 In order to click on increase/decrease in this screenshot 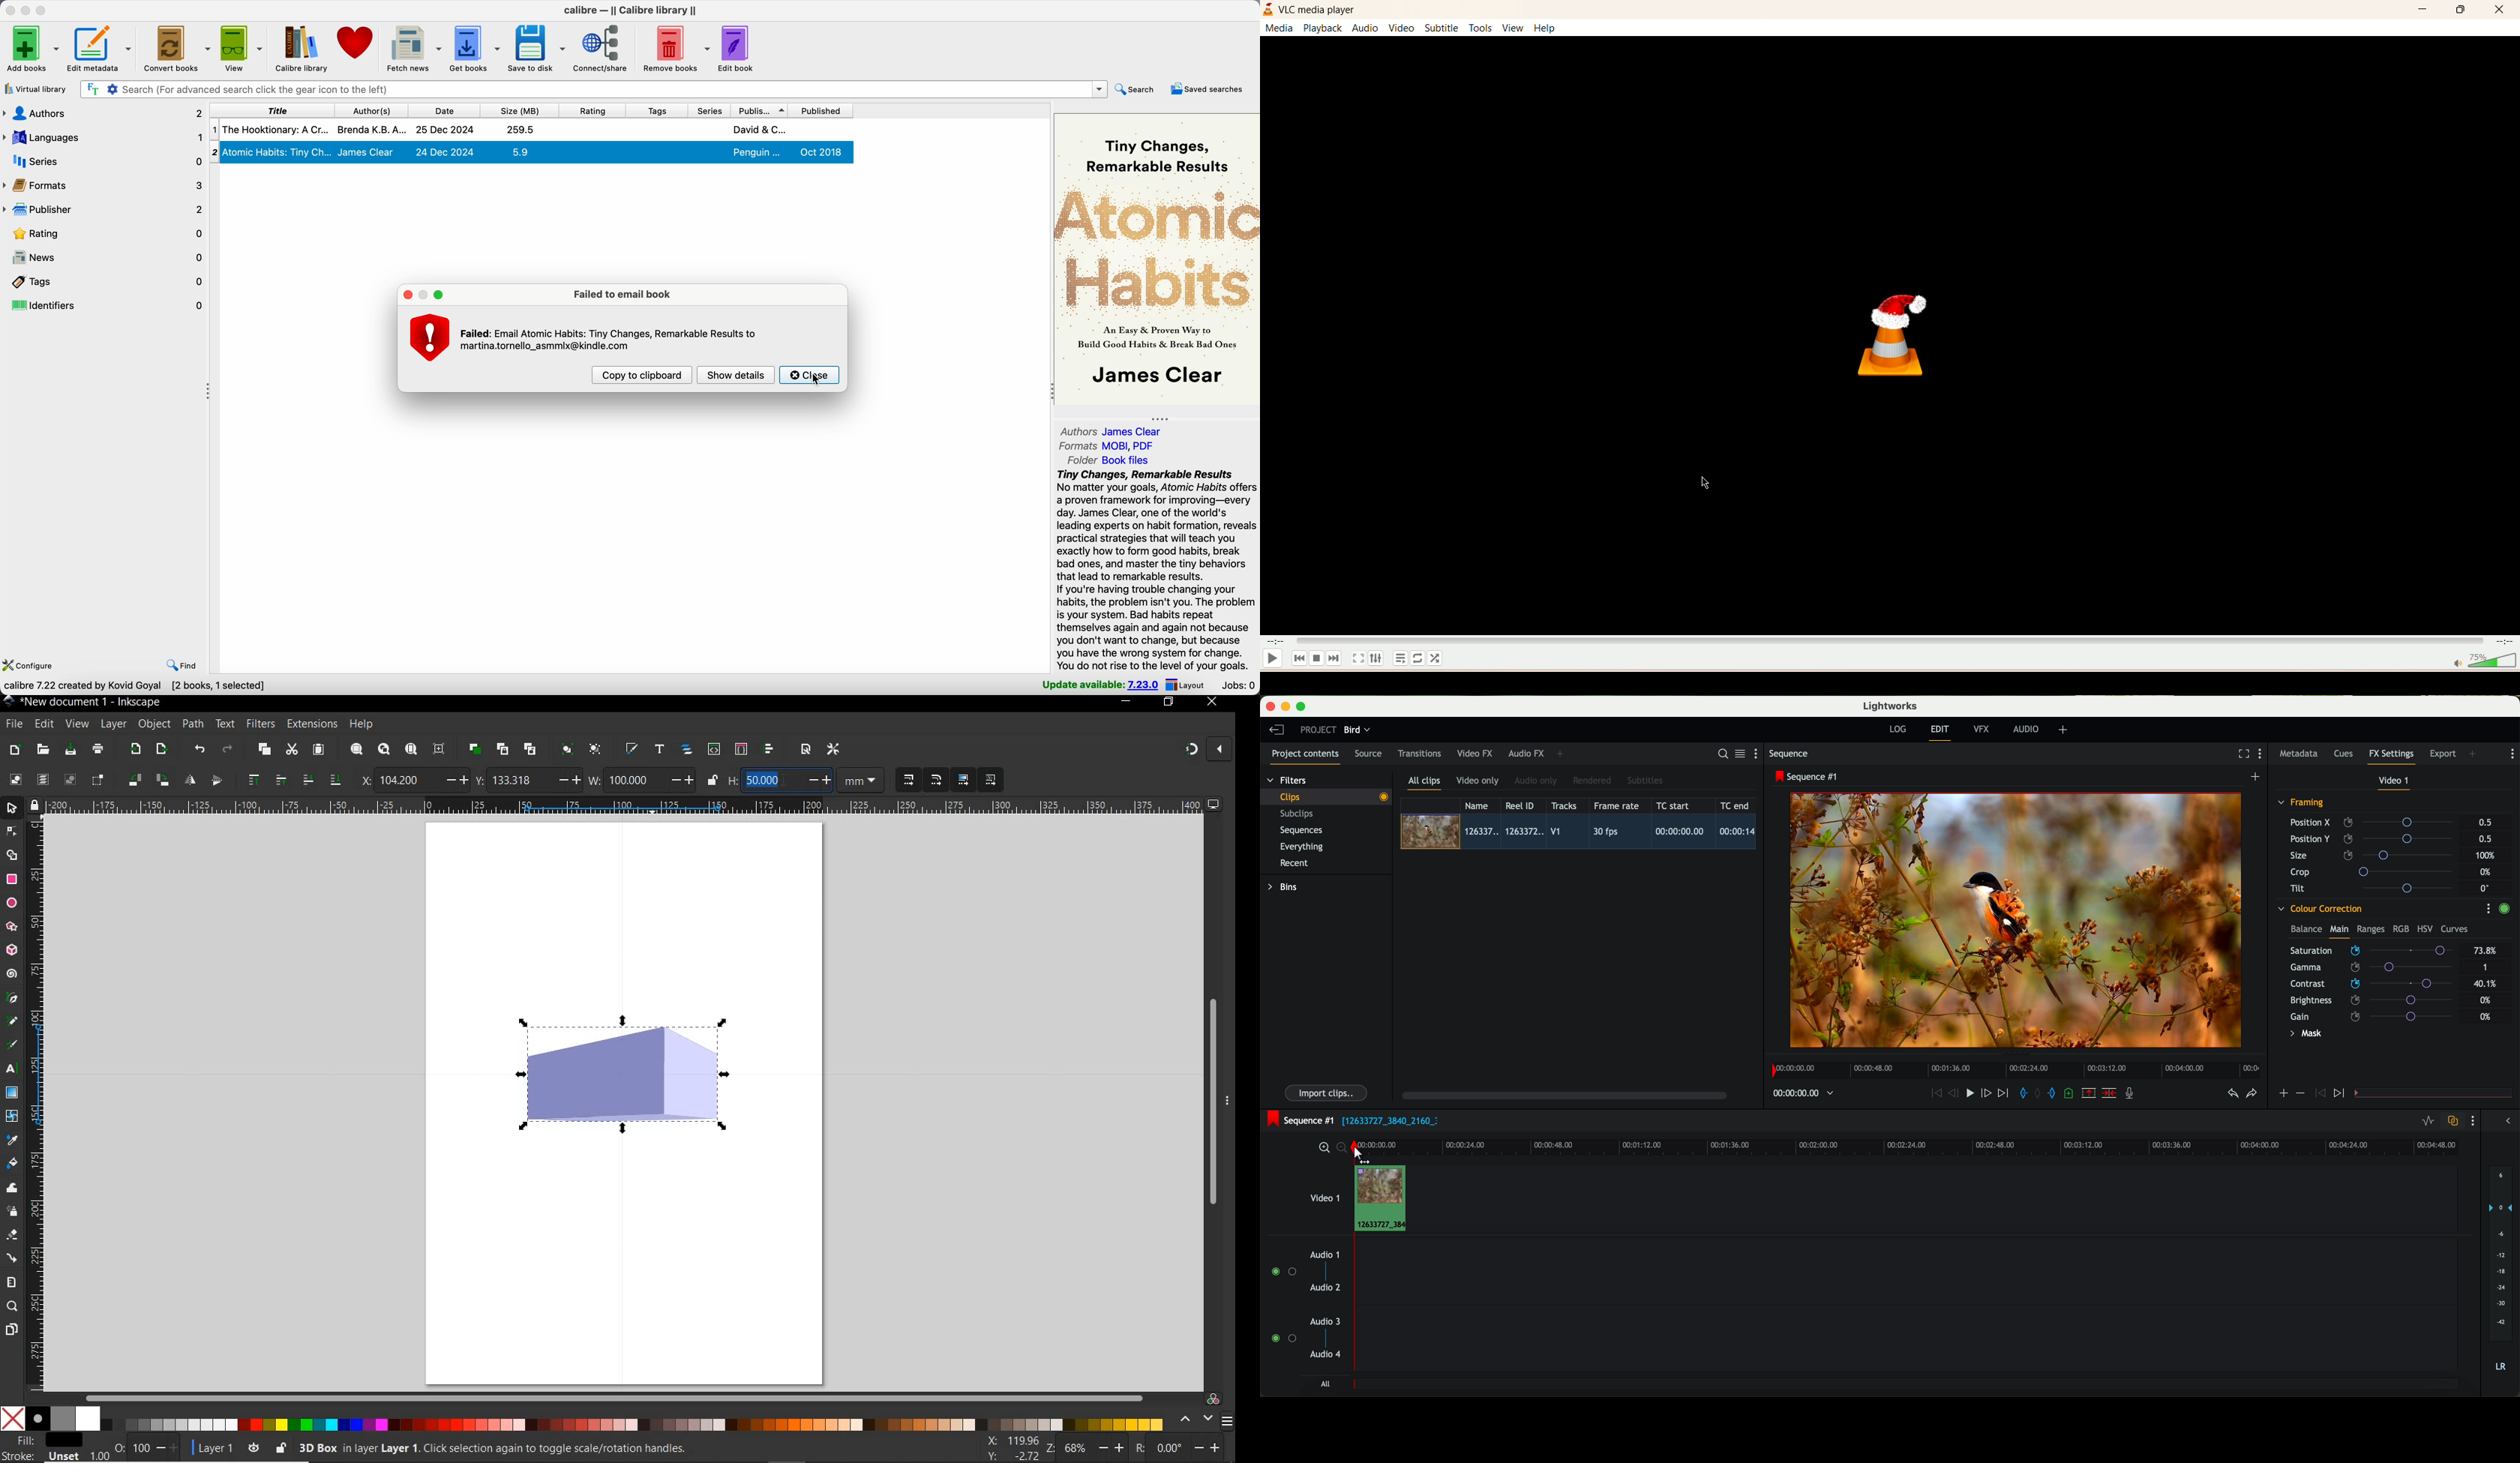, I will do `click(455, 780)`.